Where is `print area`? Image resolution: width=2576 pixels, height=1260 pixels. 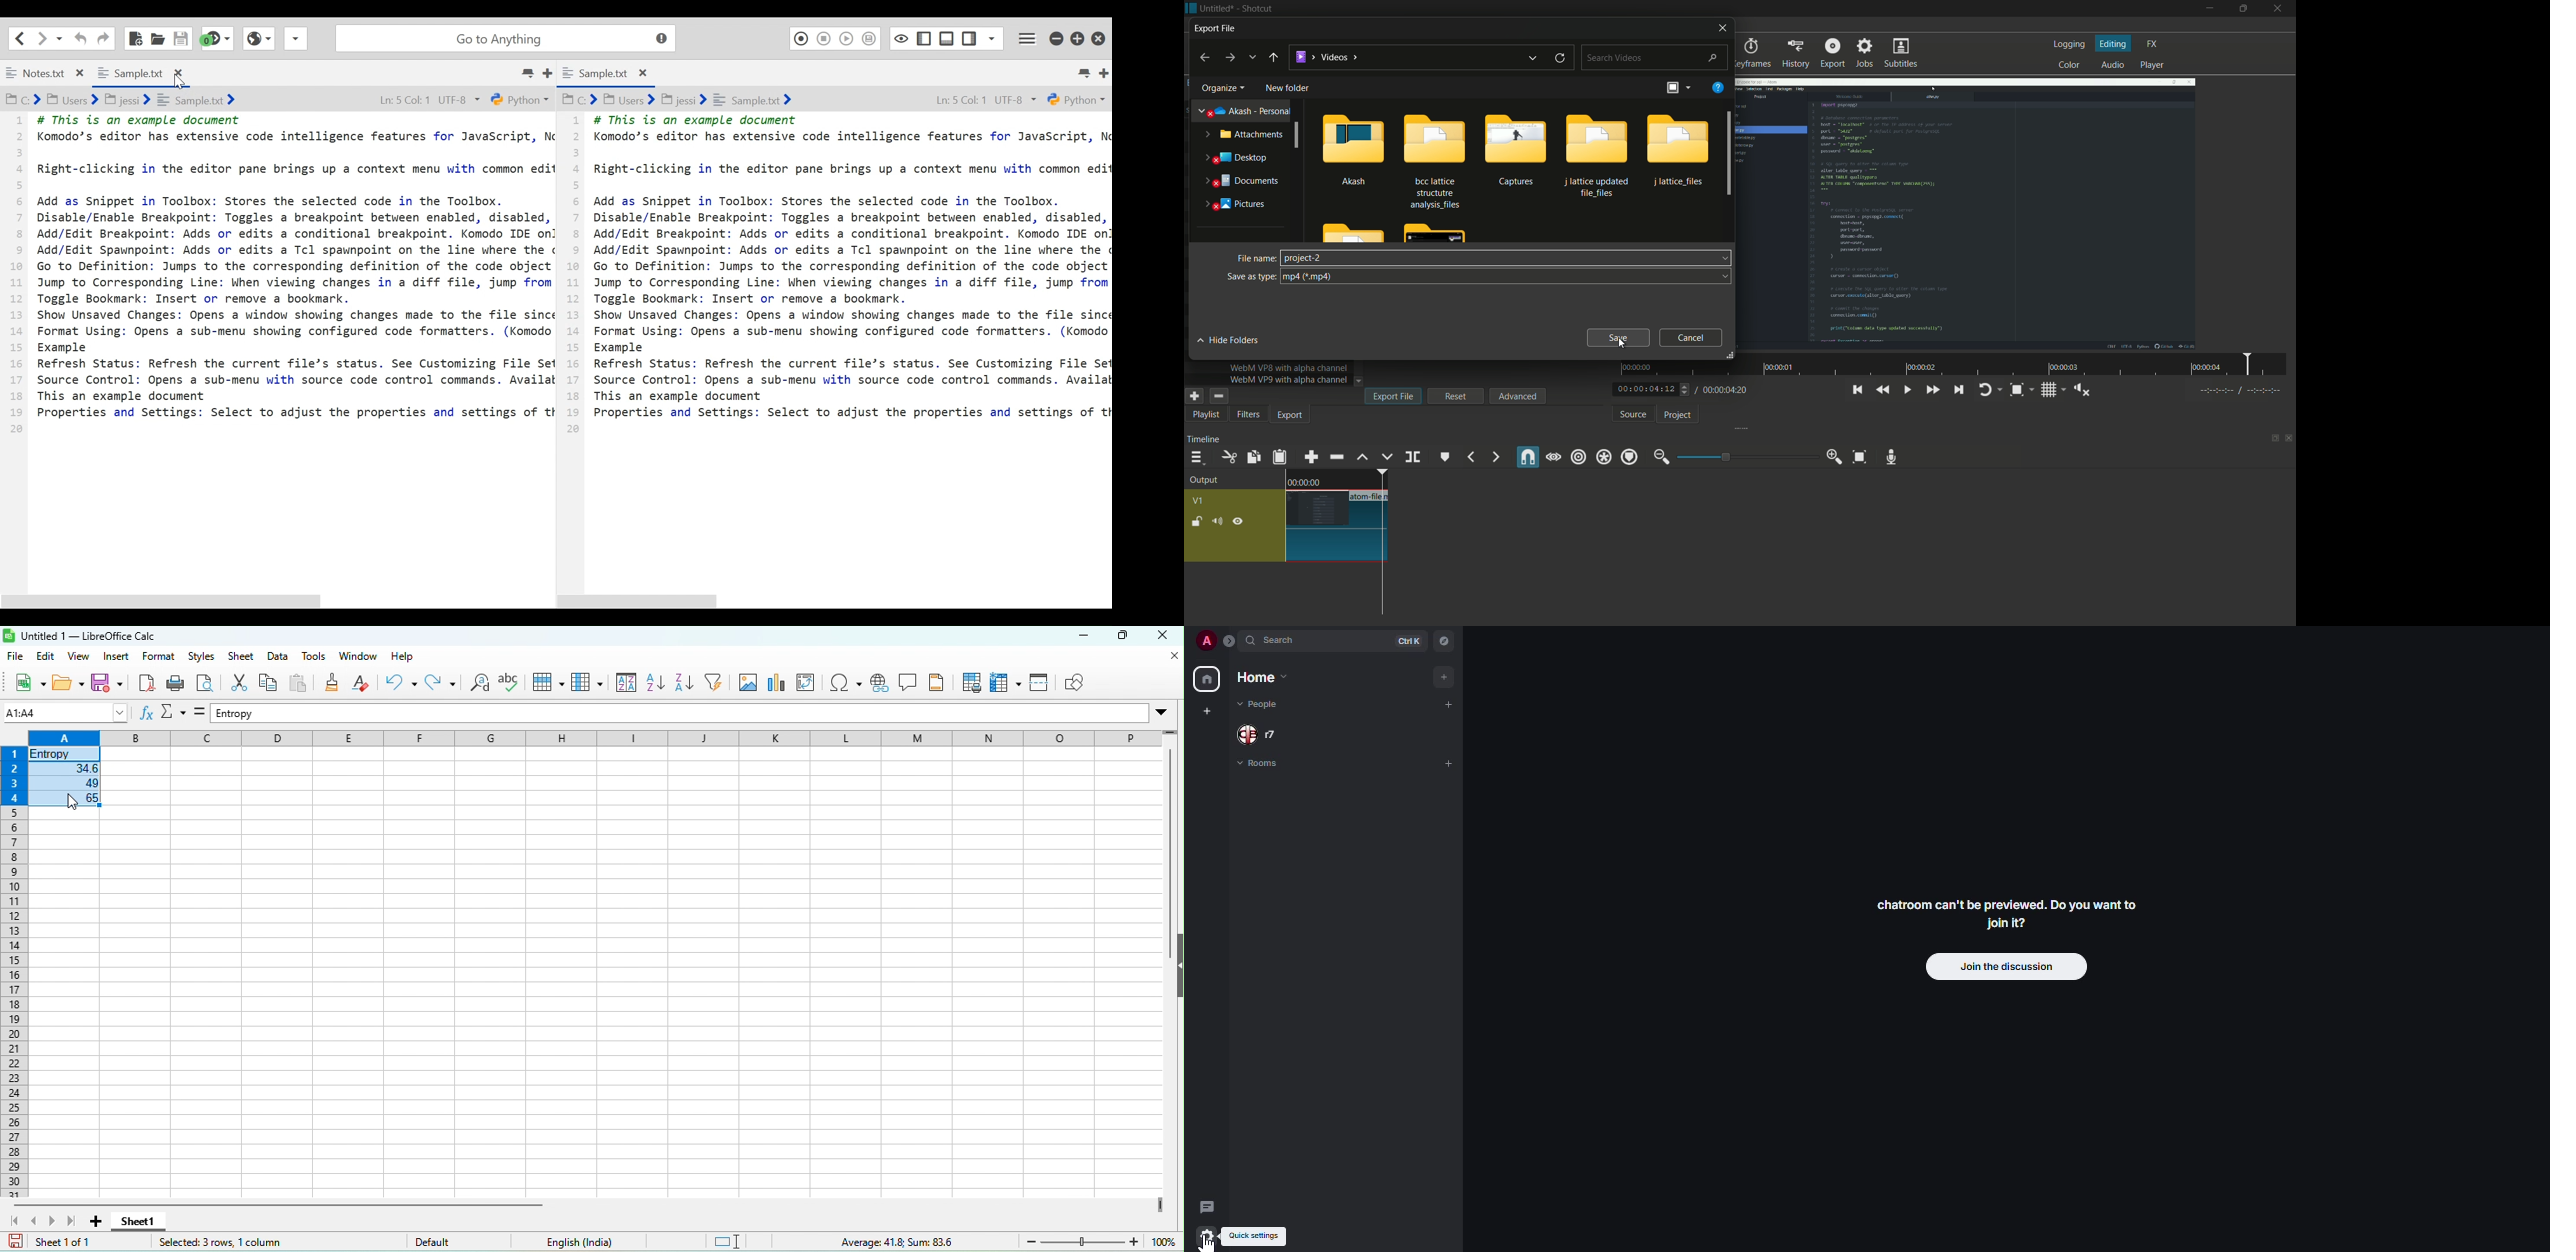
print area is located at coordinates (972, 686).